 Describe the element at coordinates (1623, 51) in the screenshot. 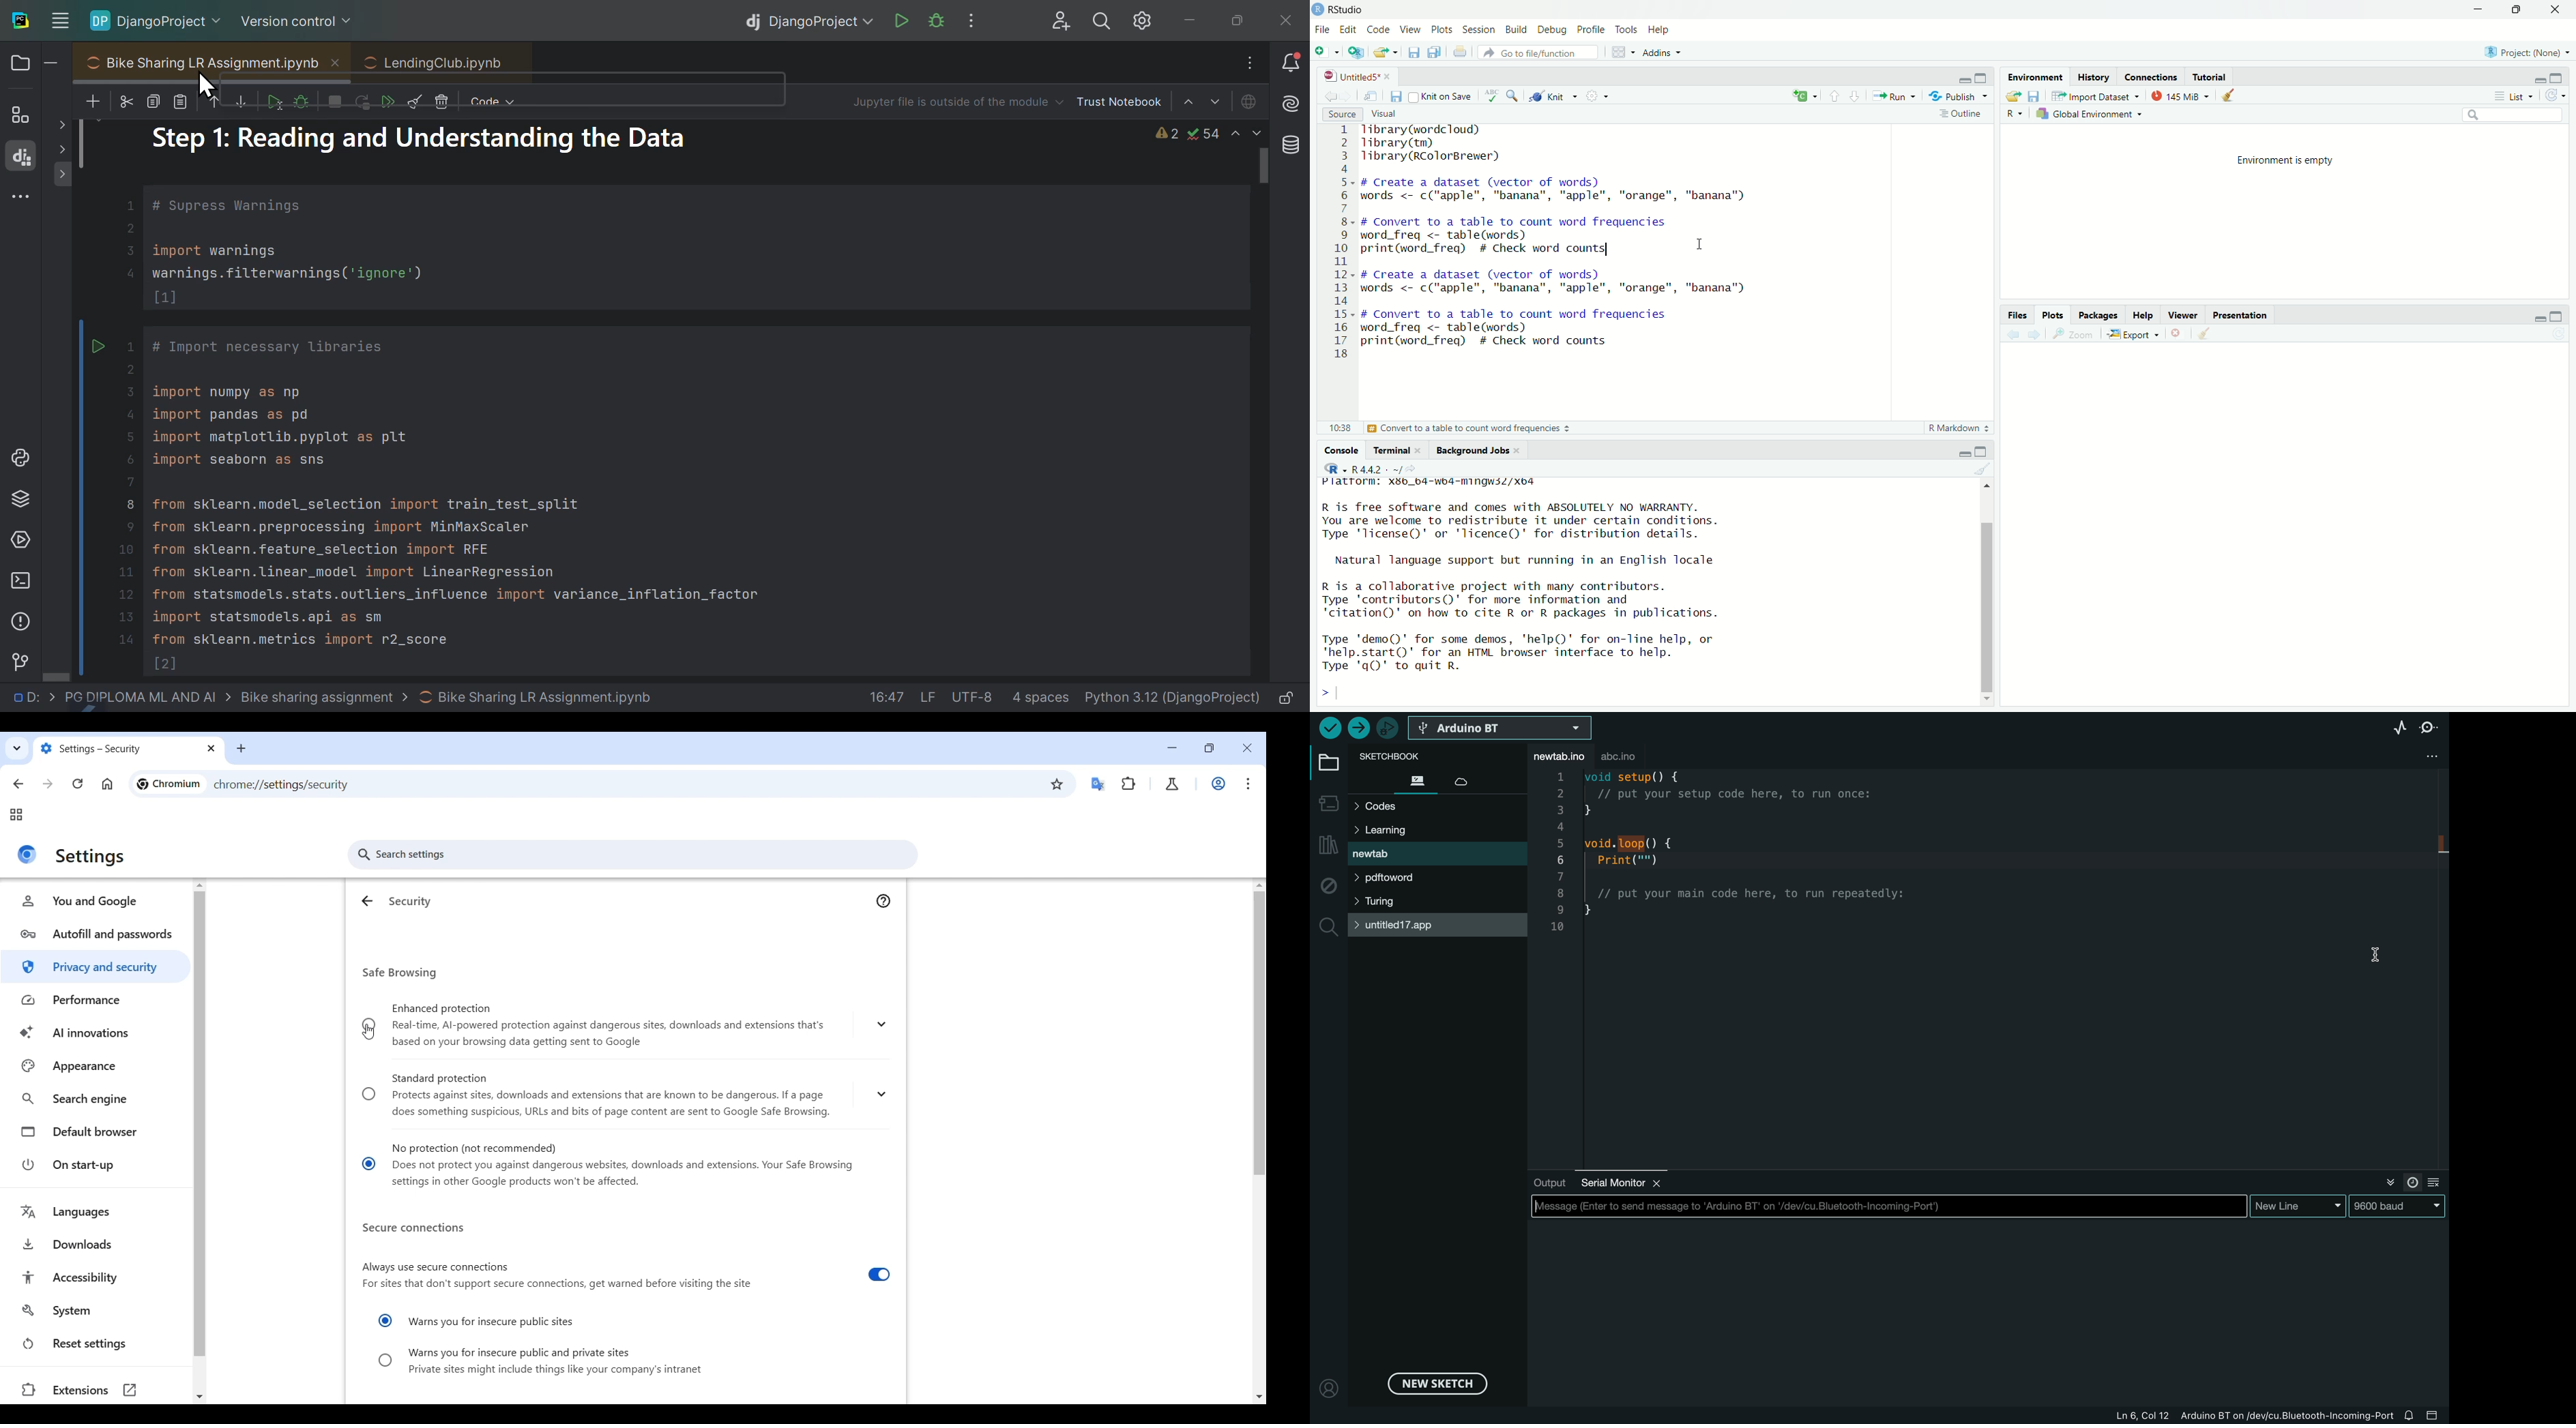

I see `Workspace pane` at that location.